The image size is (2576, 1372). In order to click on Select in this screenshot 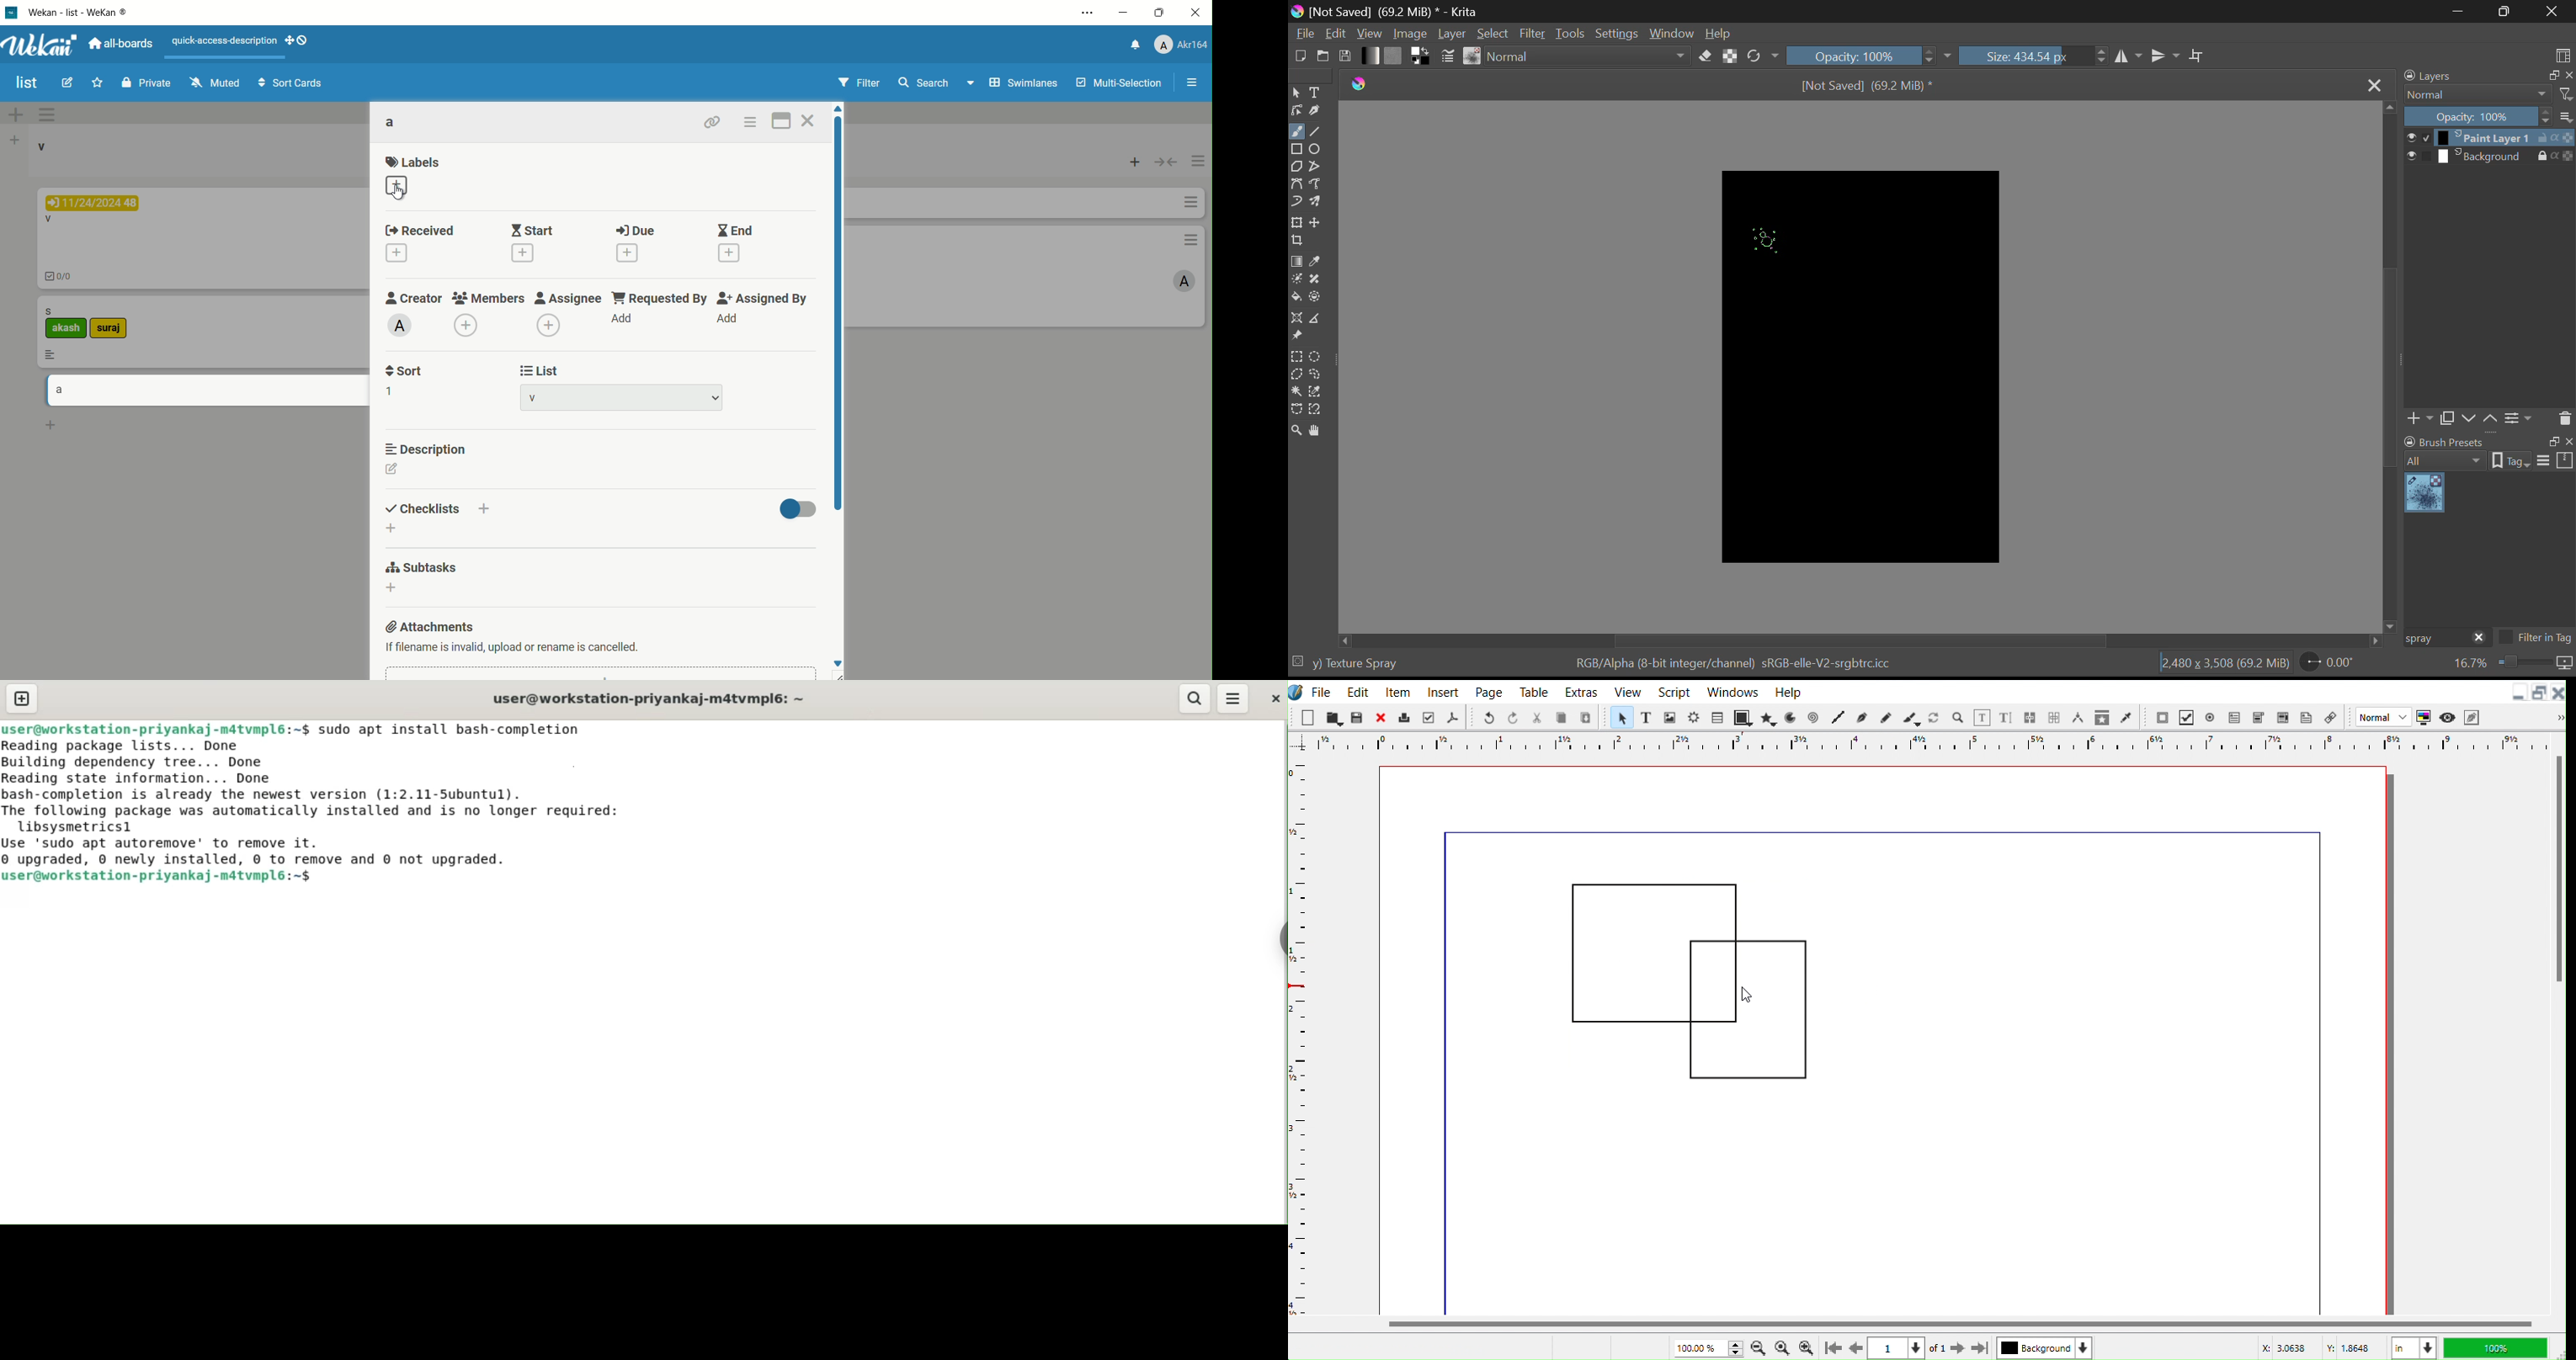, I will do `click(1296, 93)`.